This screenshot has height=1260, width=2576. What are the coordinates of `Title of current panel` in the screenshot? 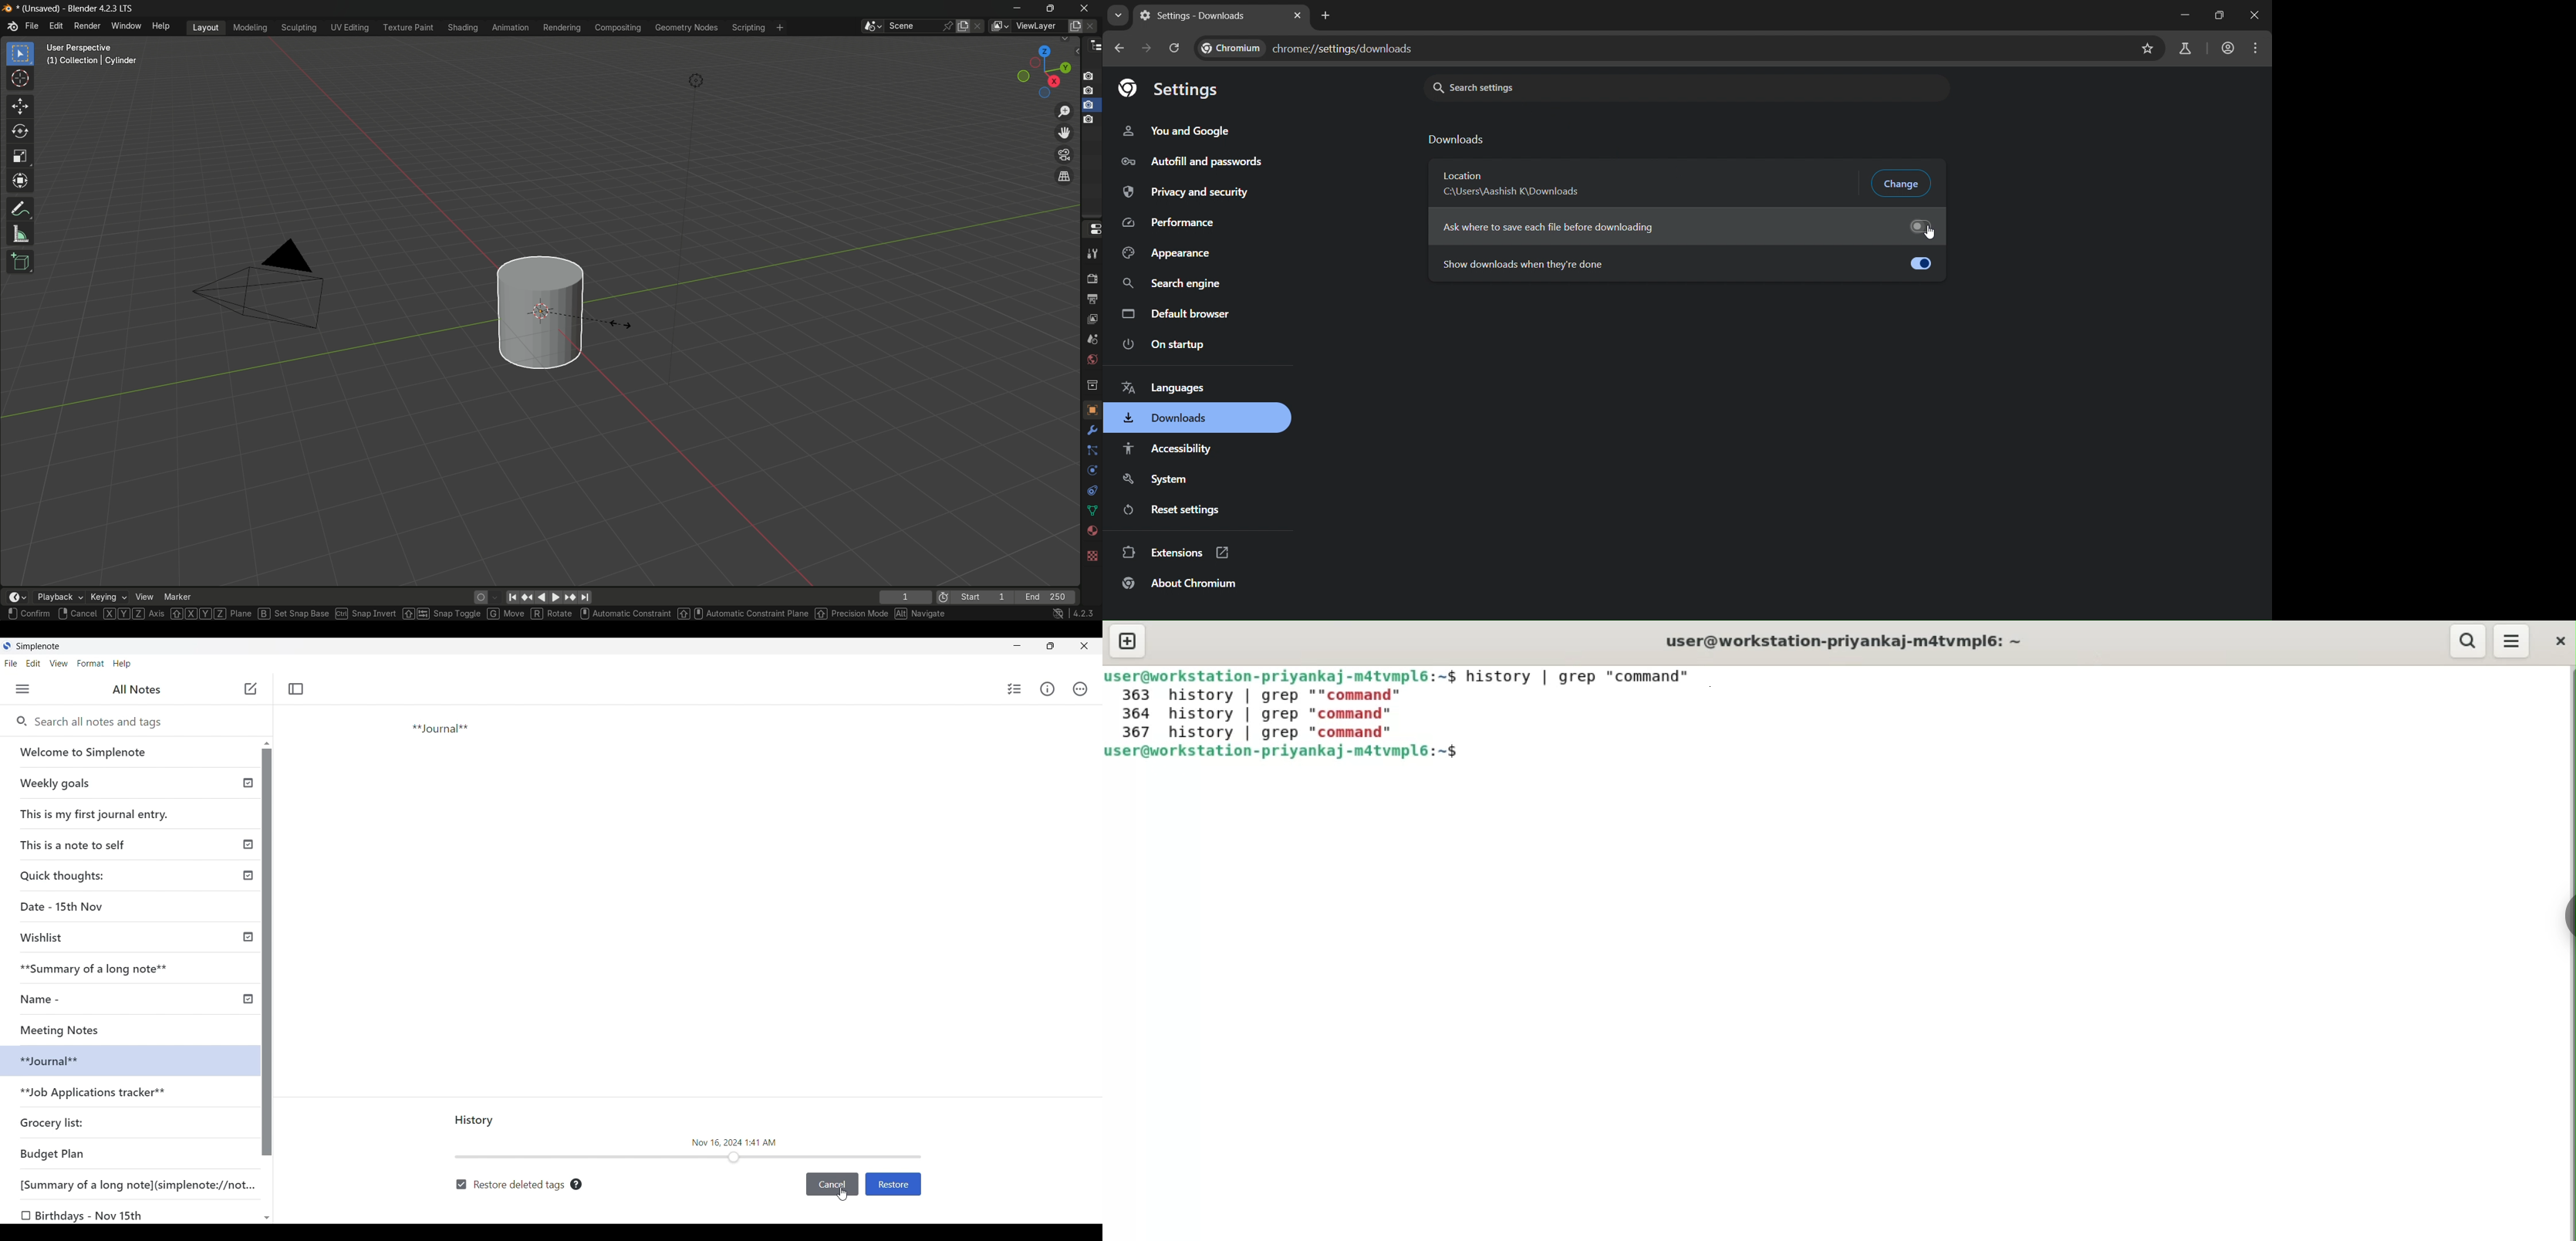 It's located at (475, 1121).